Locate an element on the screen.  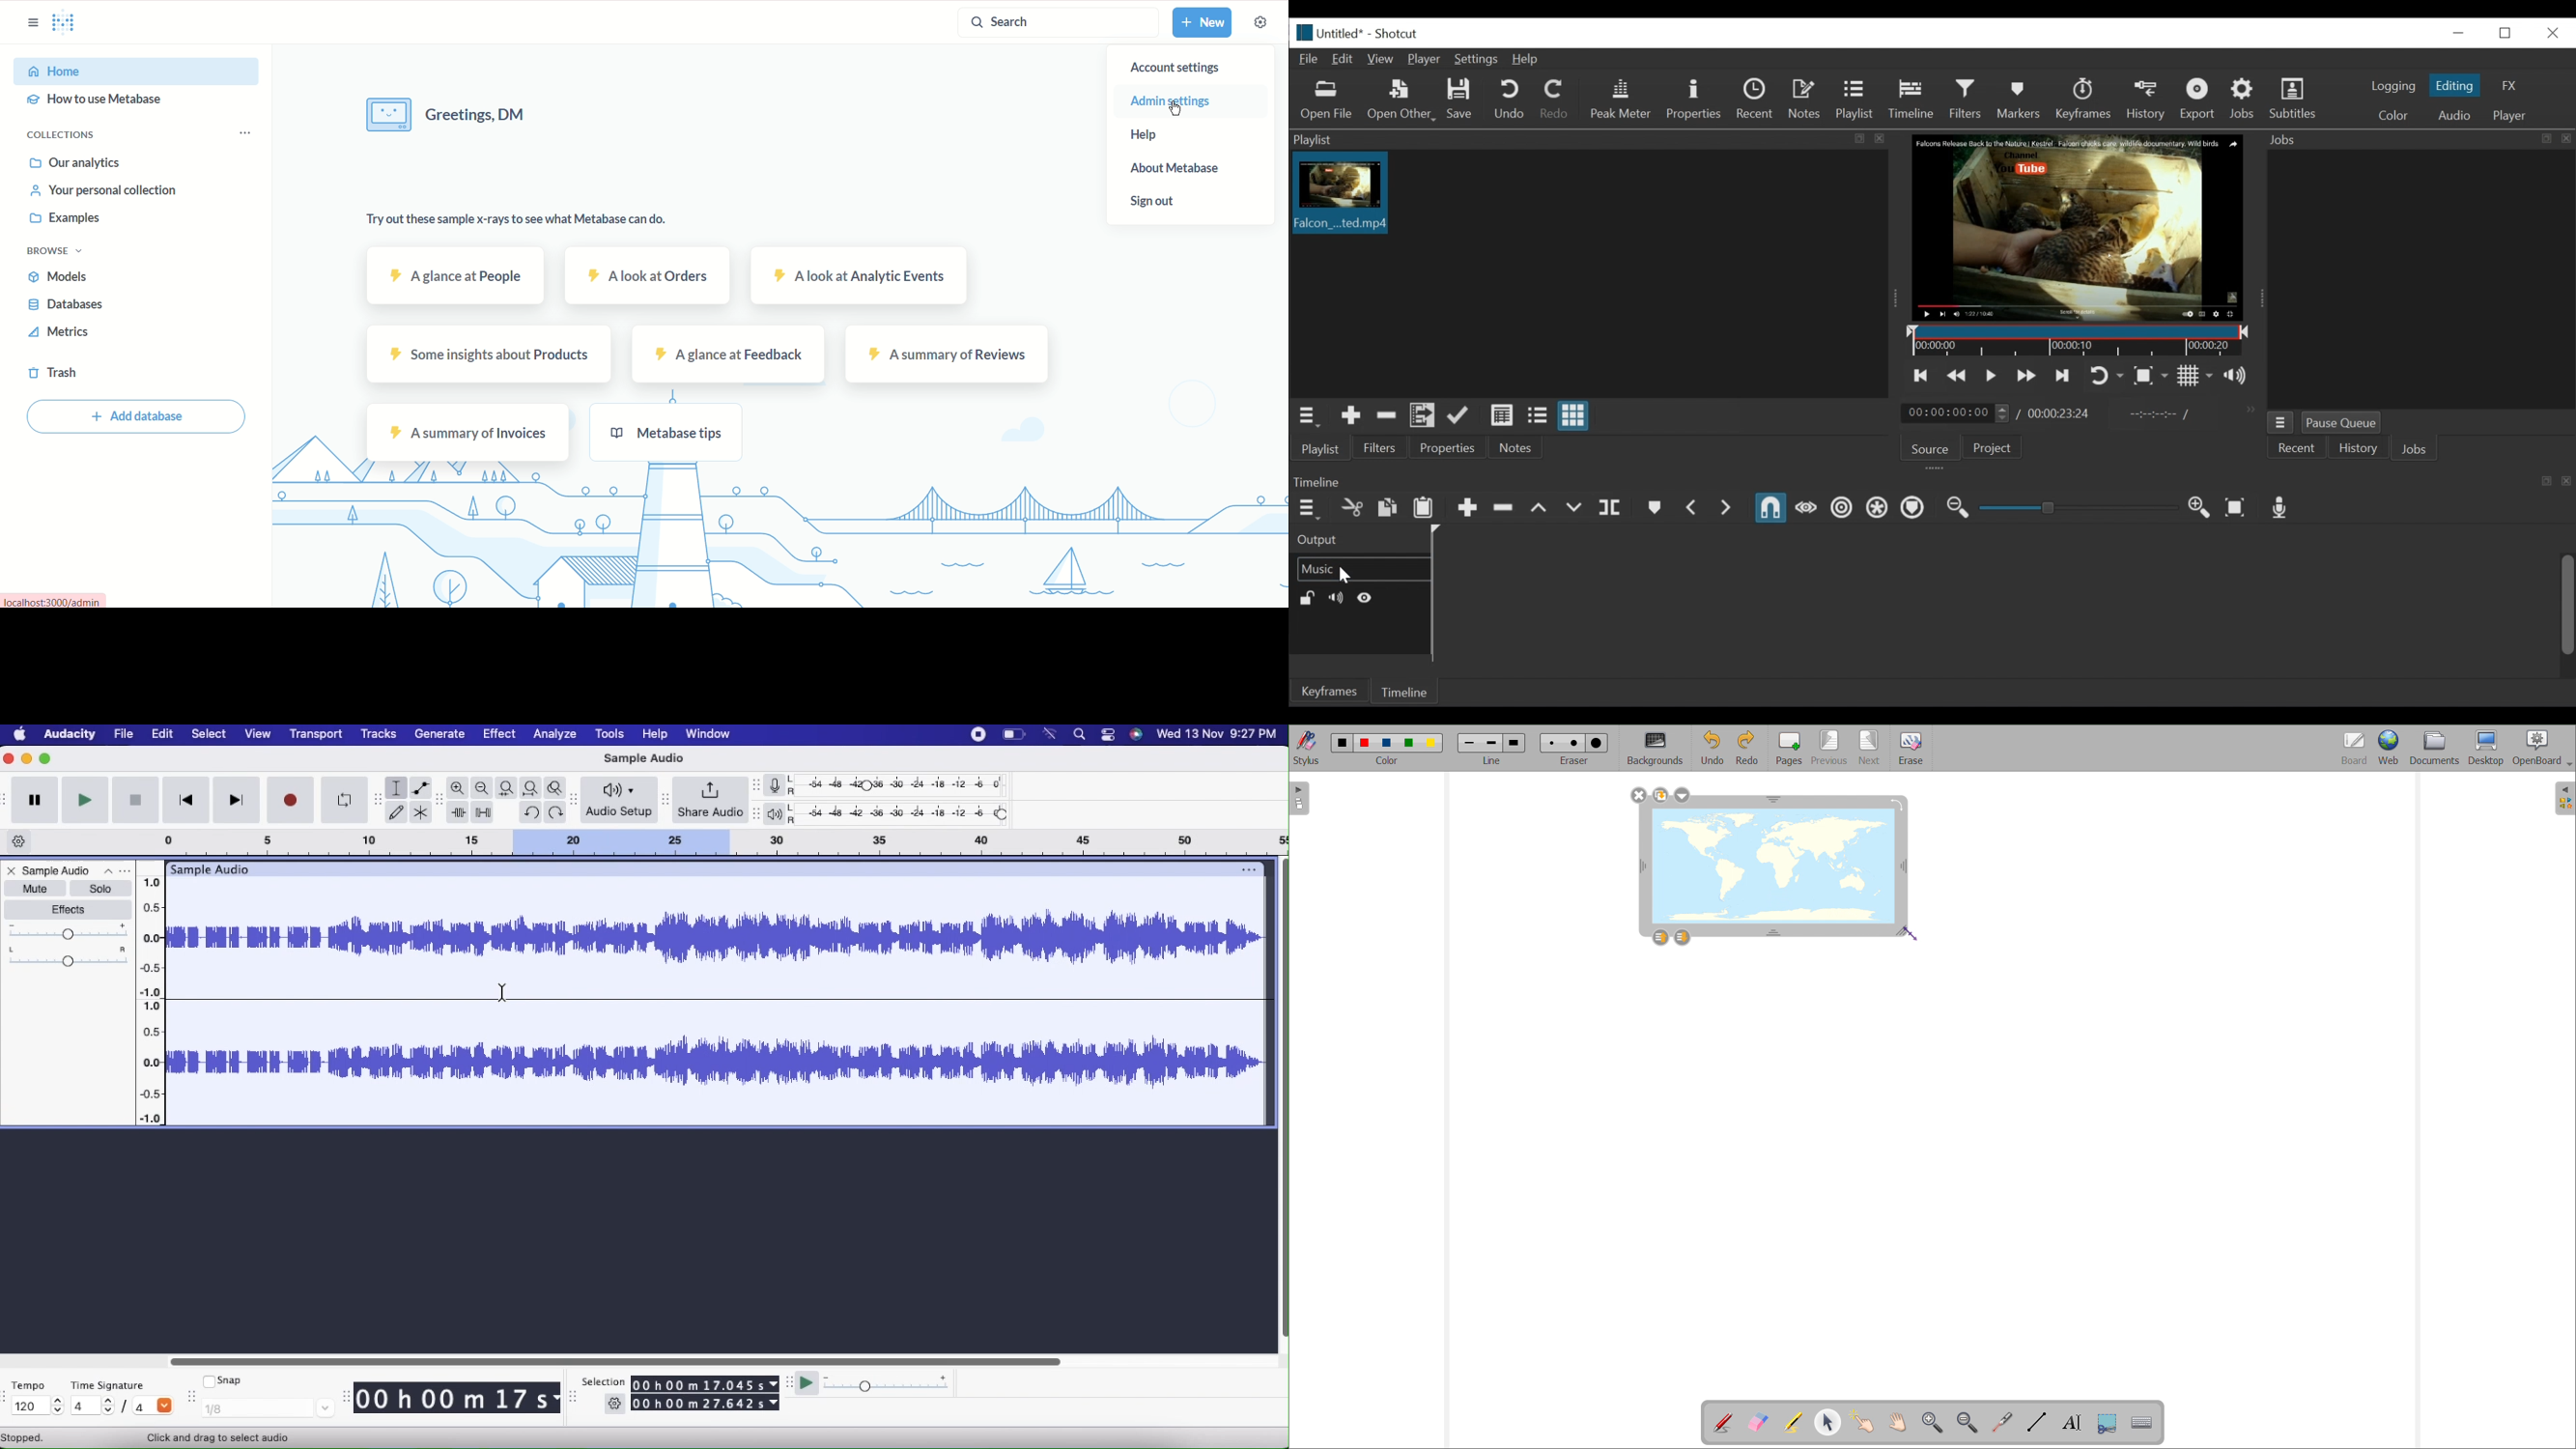
Ripple delete is located at coordinates (1504, 508).